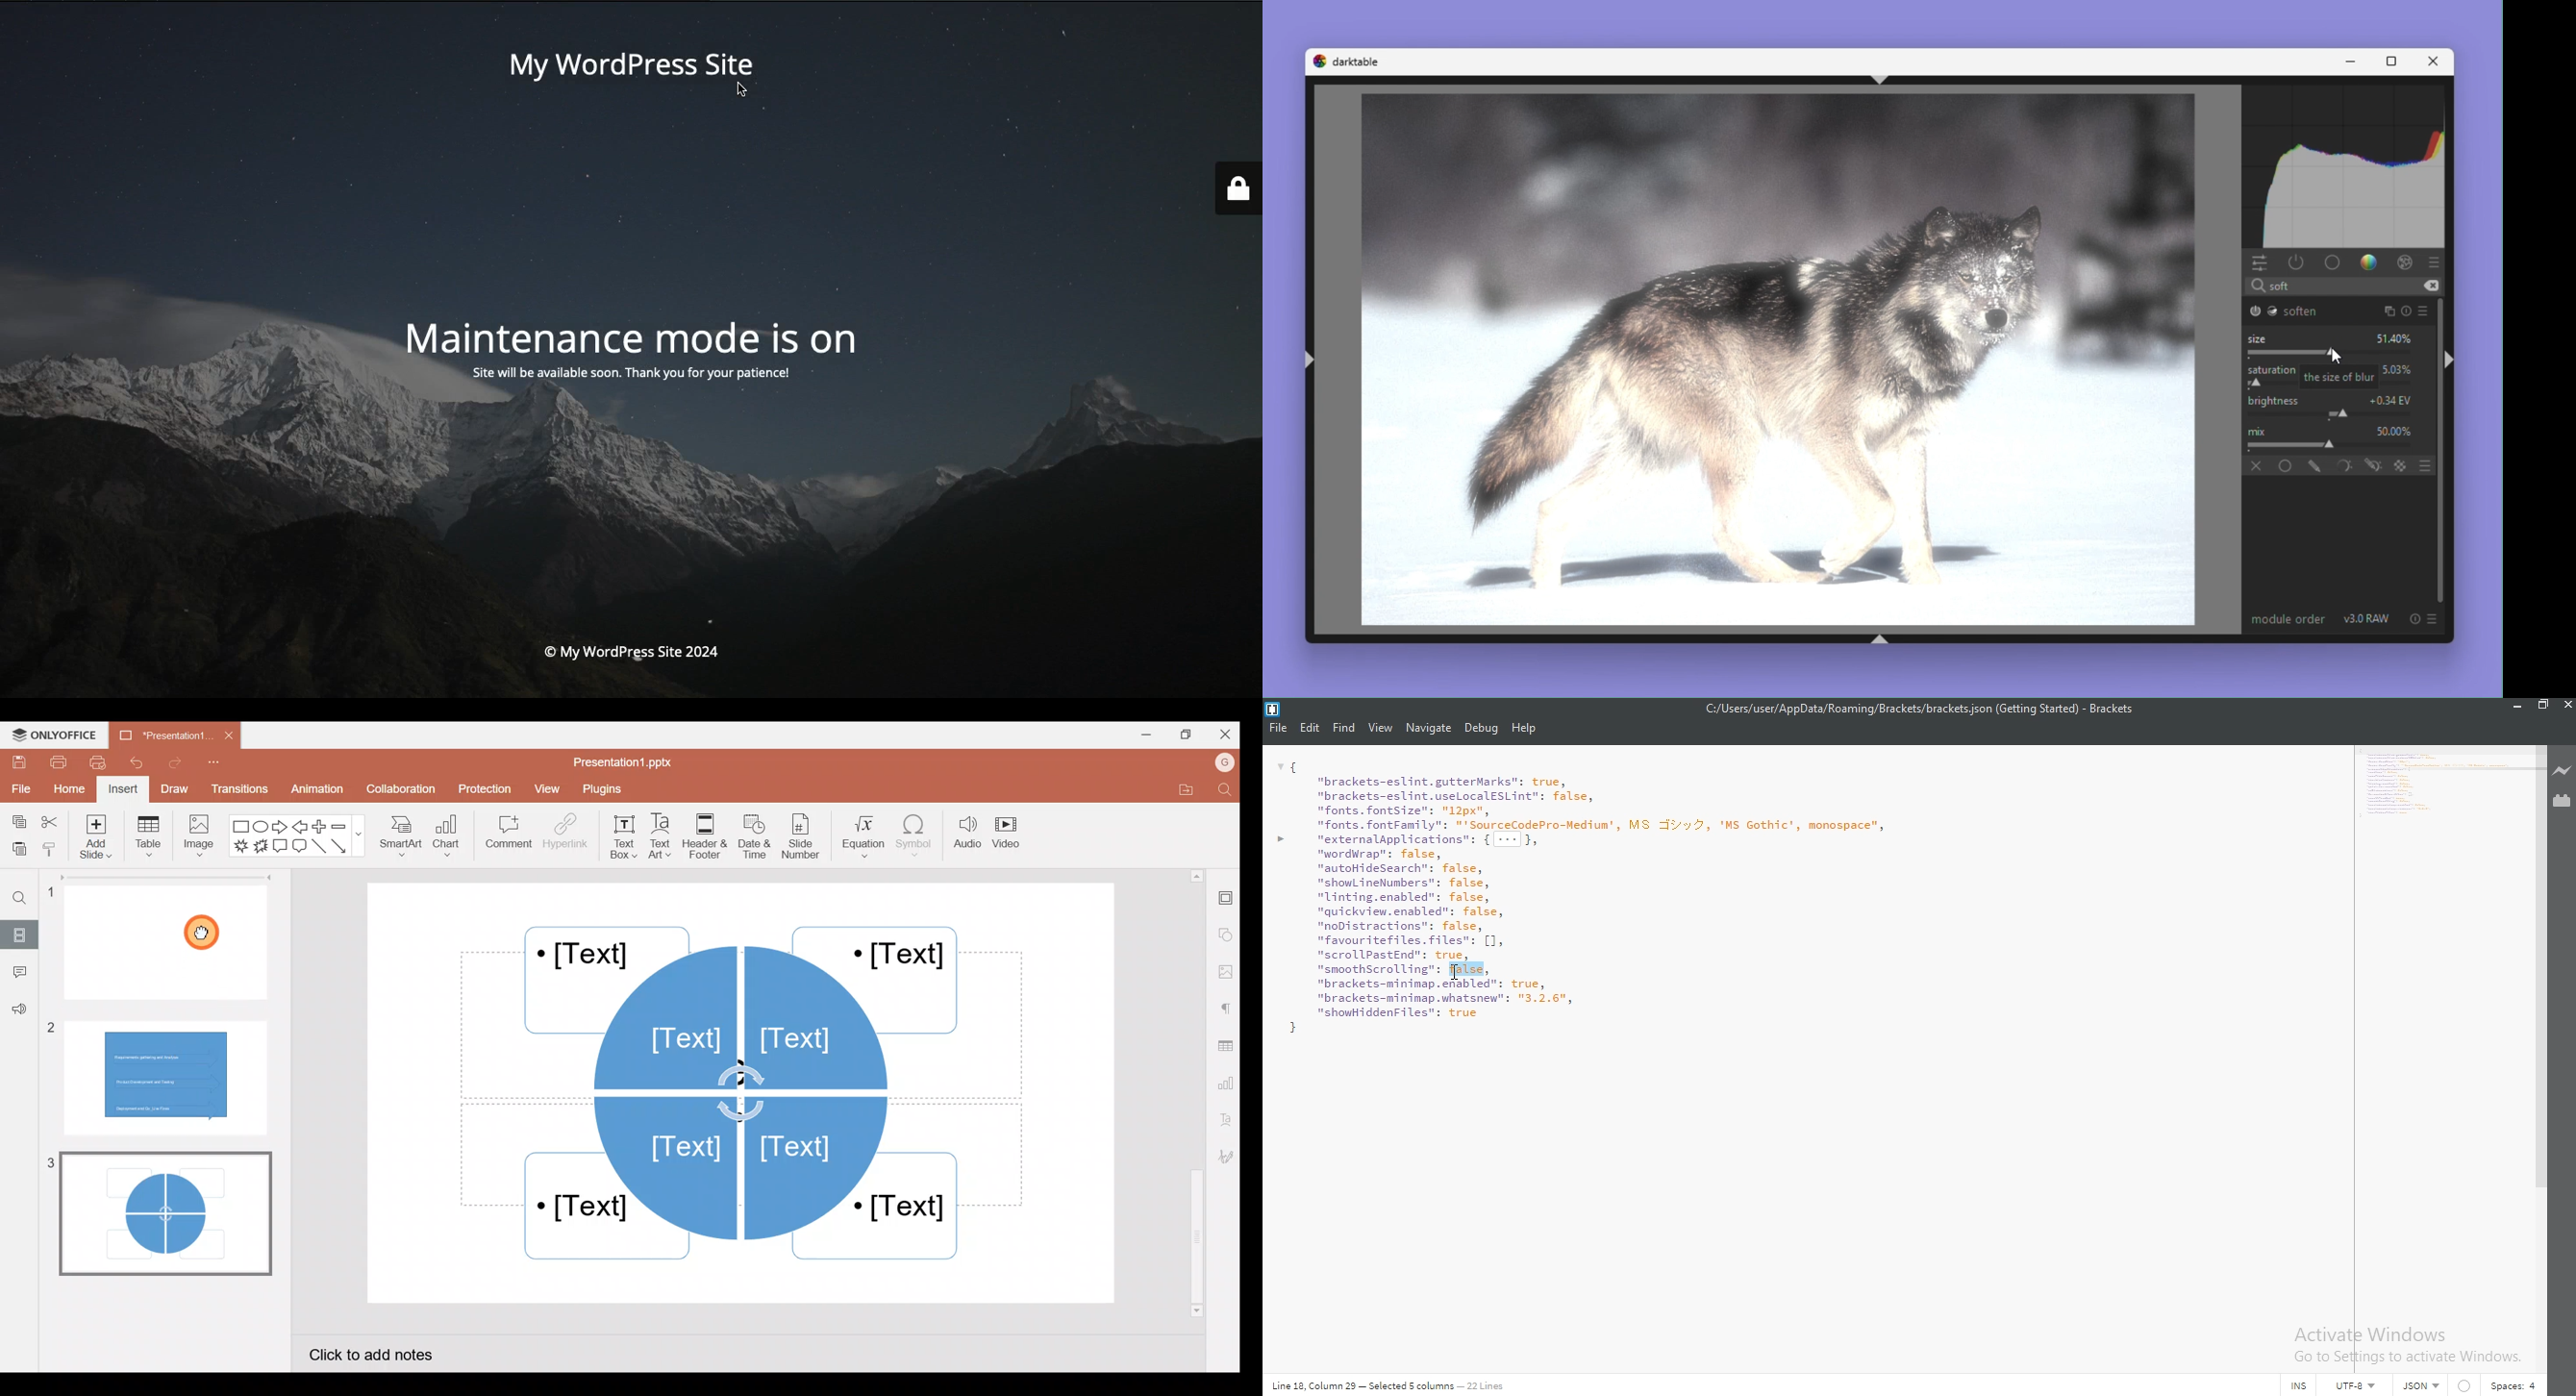  What do you see at coordinates (608, 790) in the screenshot?
I see `Plugins` at bounding box center [608, 790].